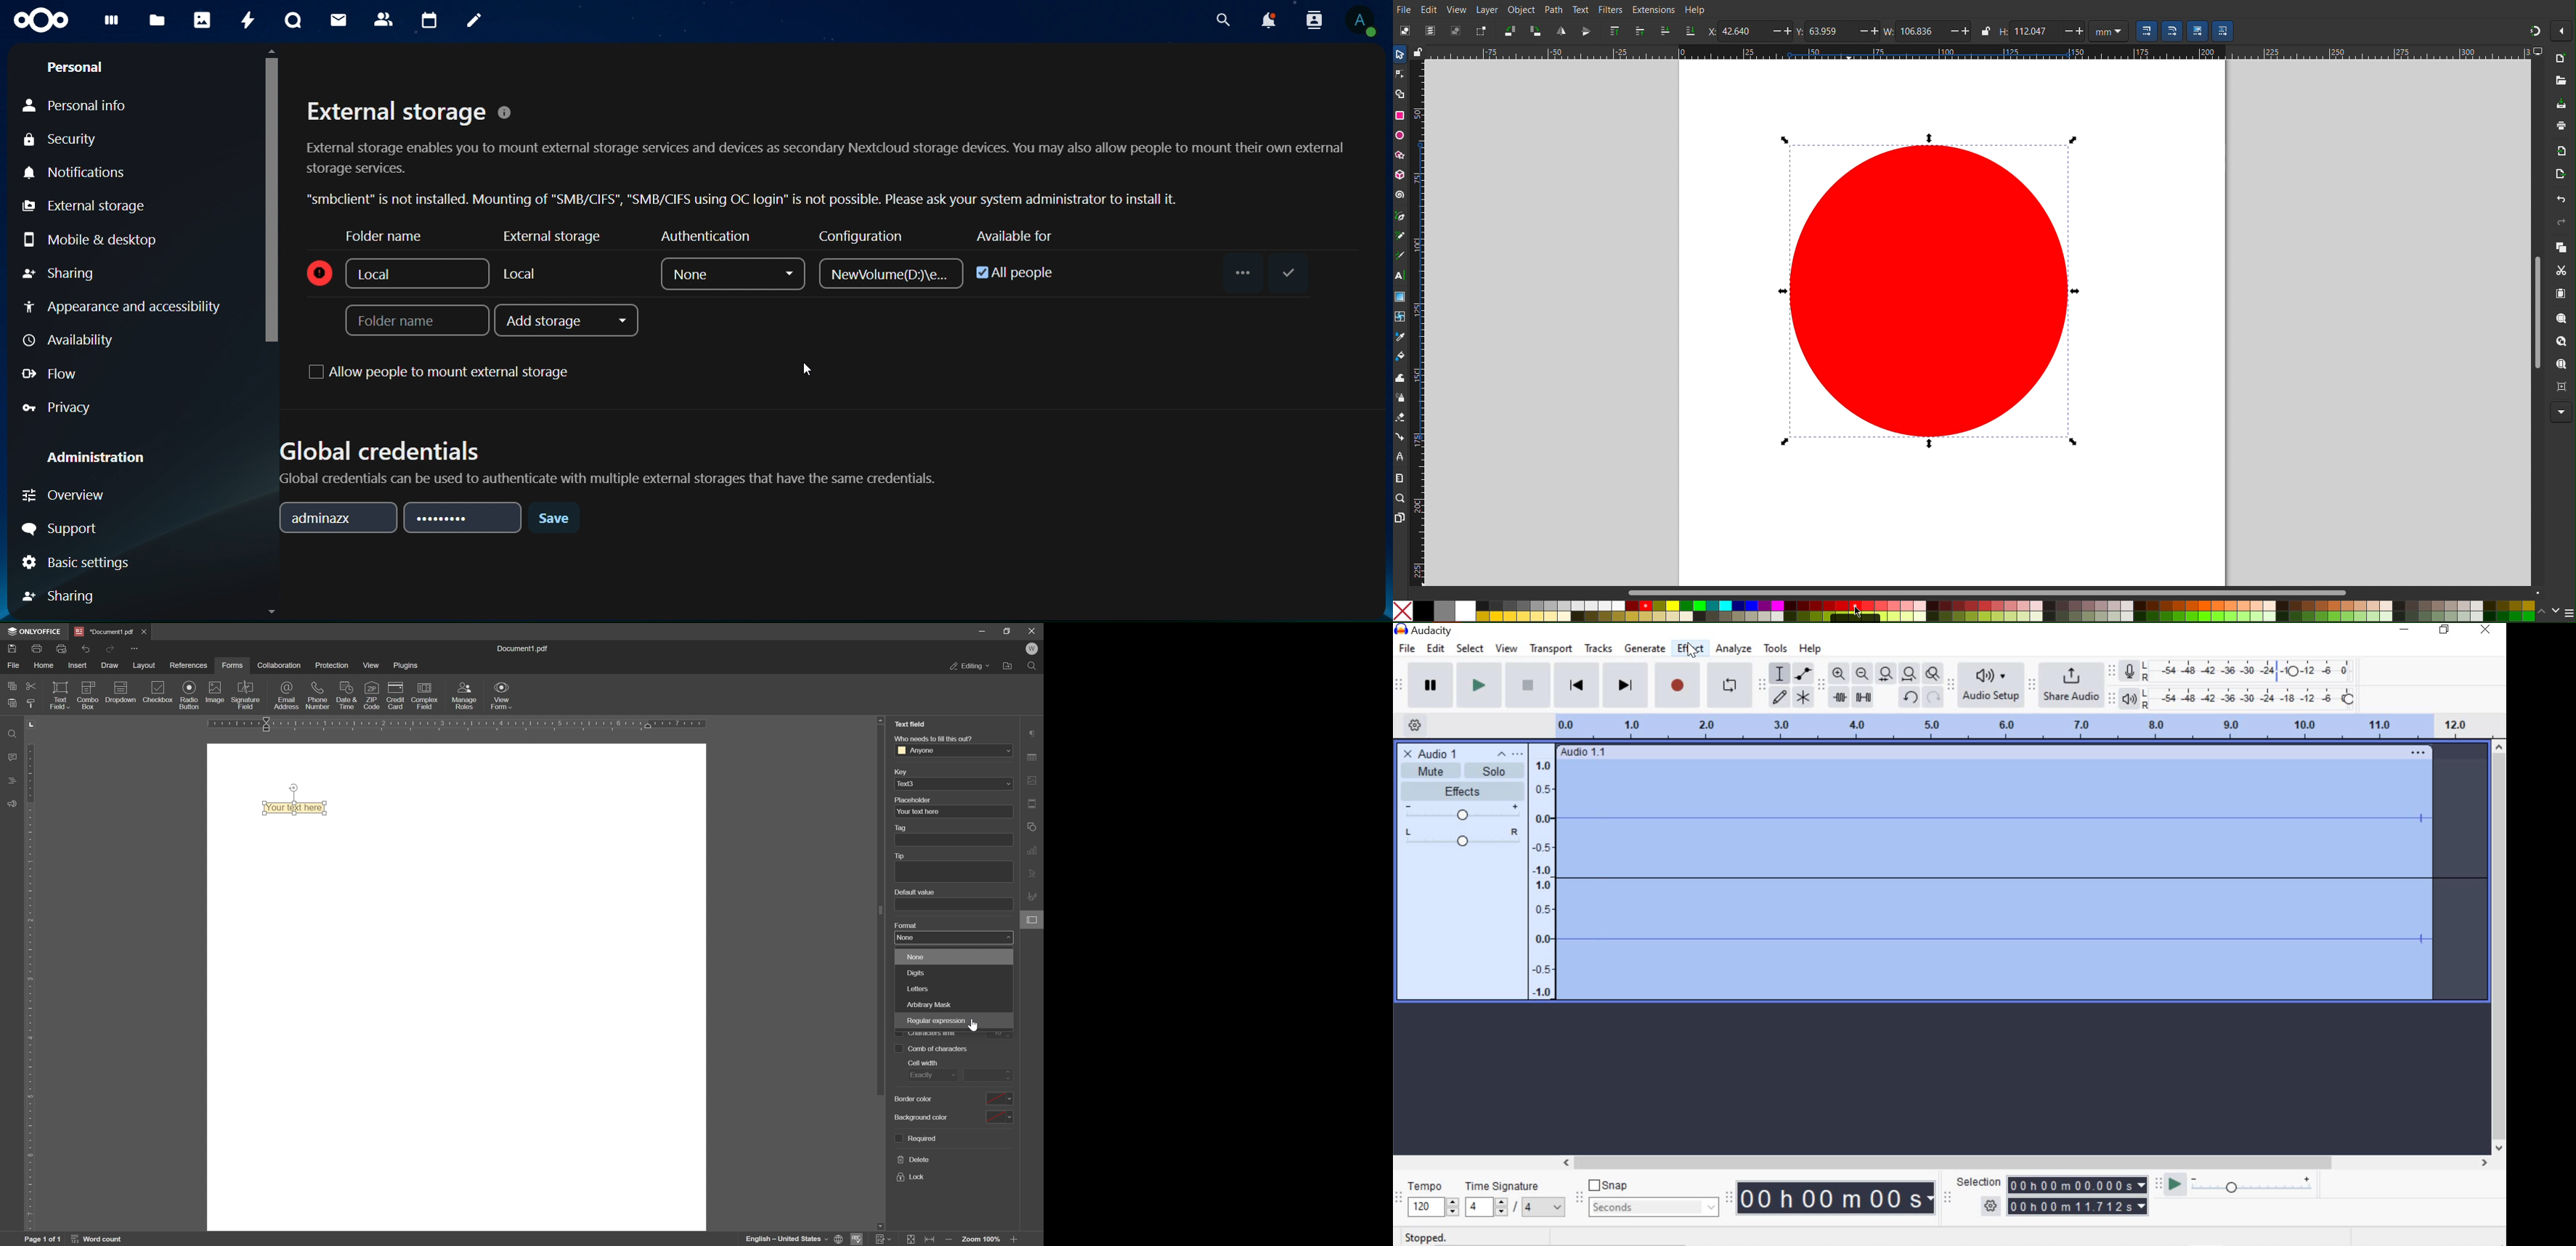 The image size is (2576, 1260). Describe the element at coordinates (1615, 32) in the screenshot. I see `Send to Top` at that location.